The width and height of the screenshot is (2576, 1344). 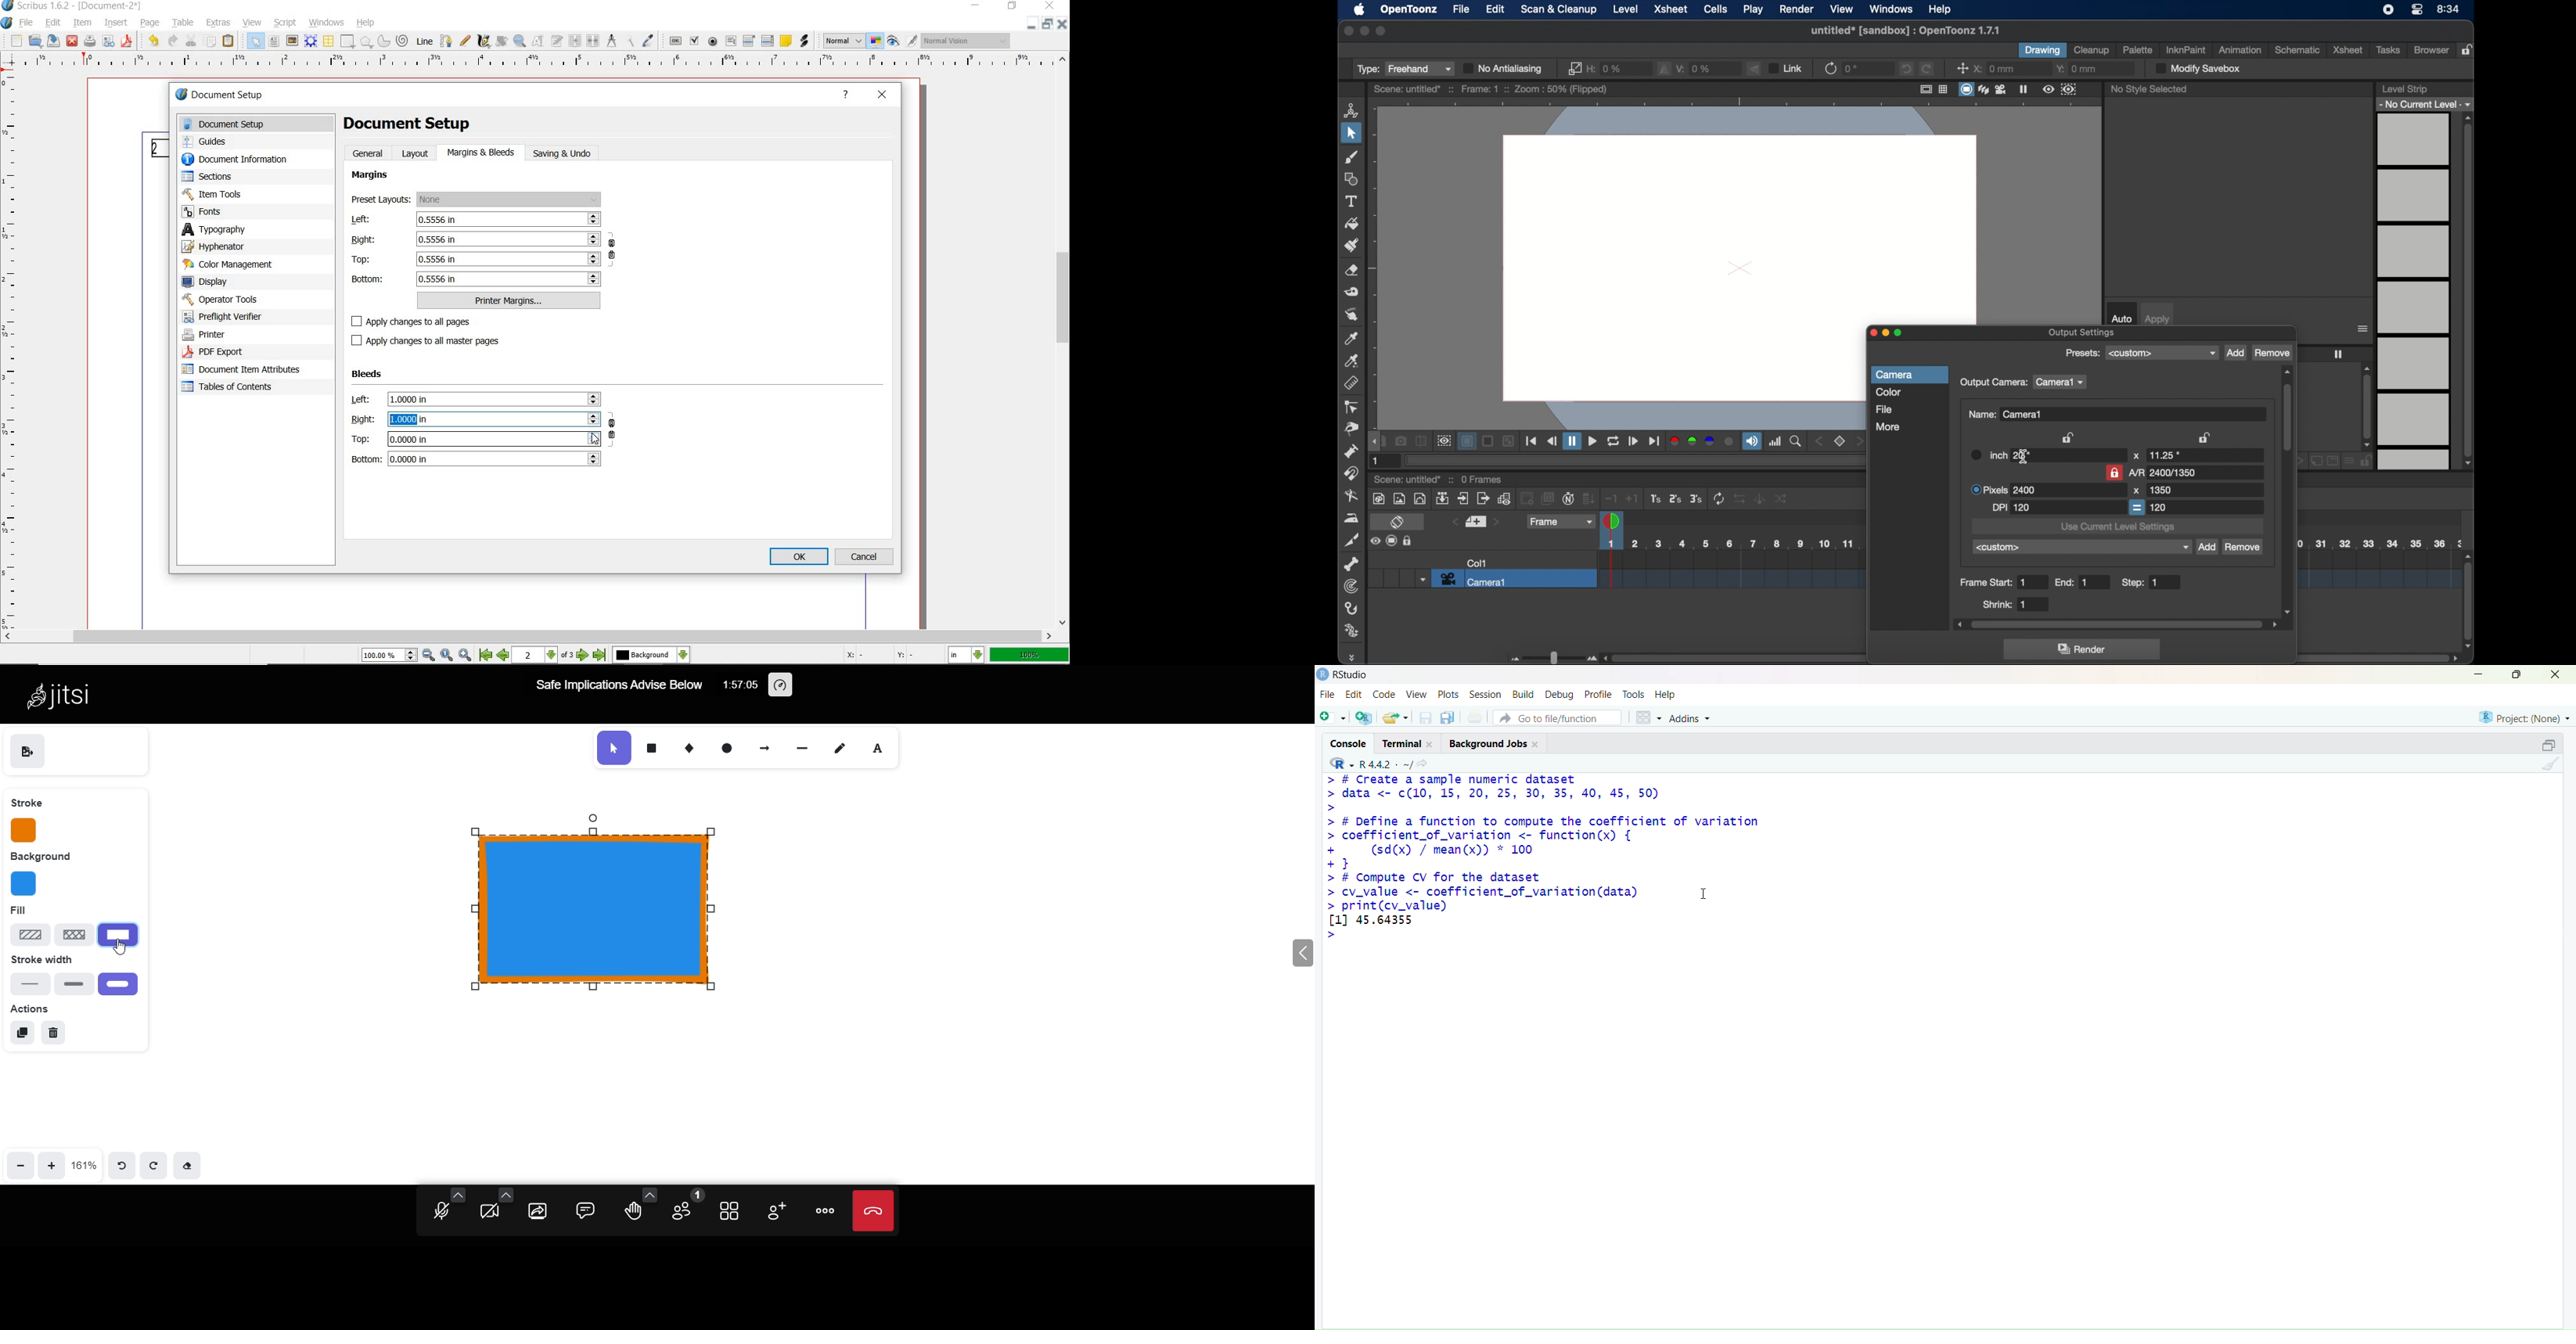 I want to click on pdf check box, so click(x=696, y=42).